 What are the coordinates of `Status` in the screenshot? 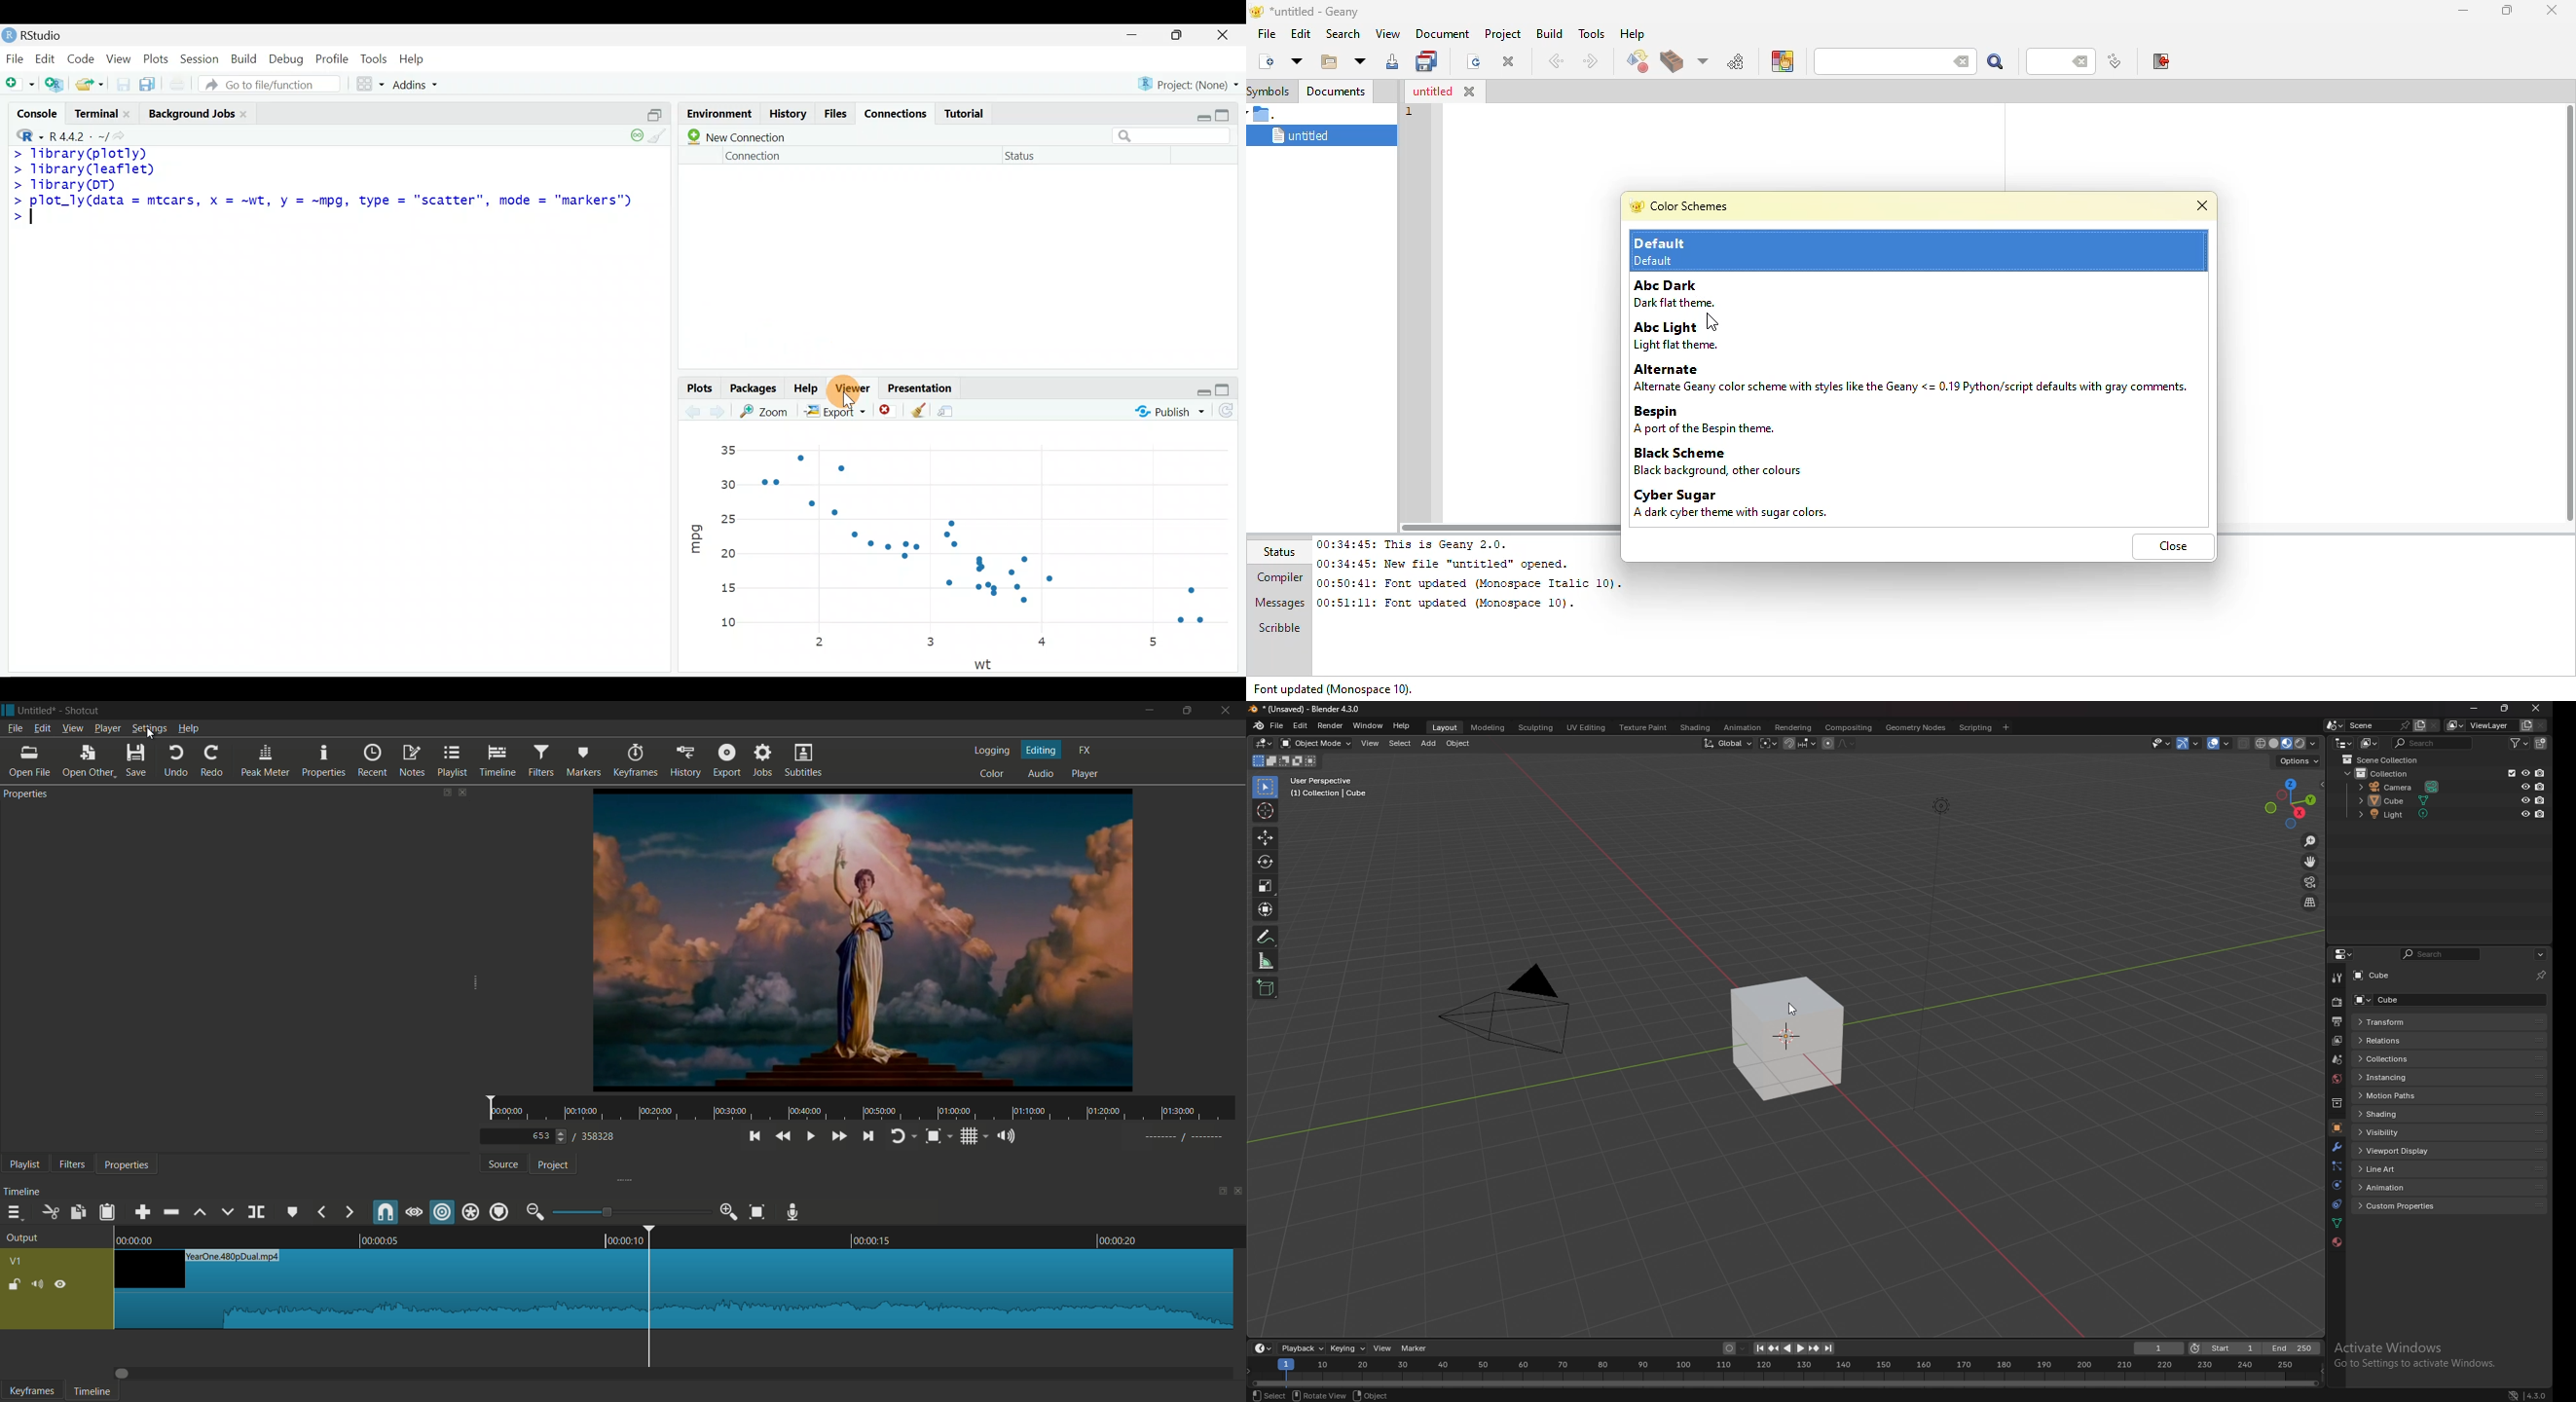 It's located at (1027, 155).